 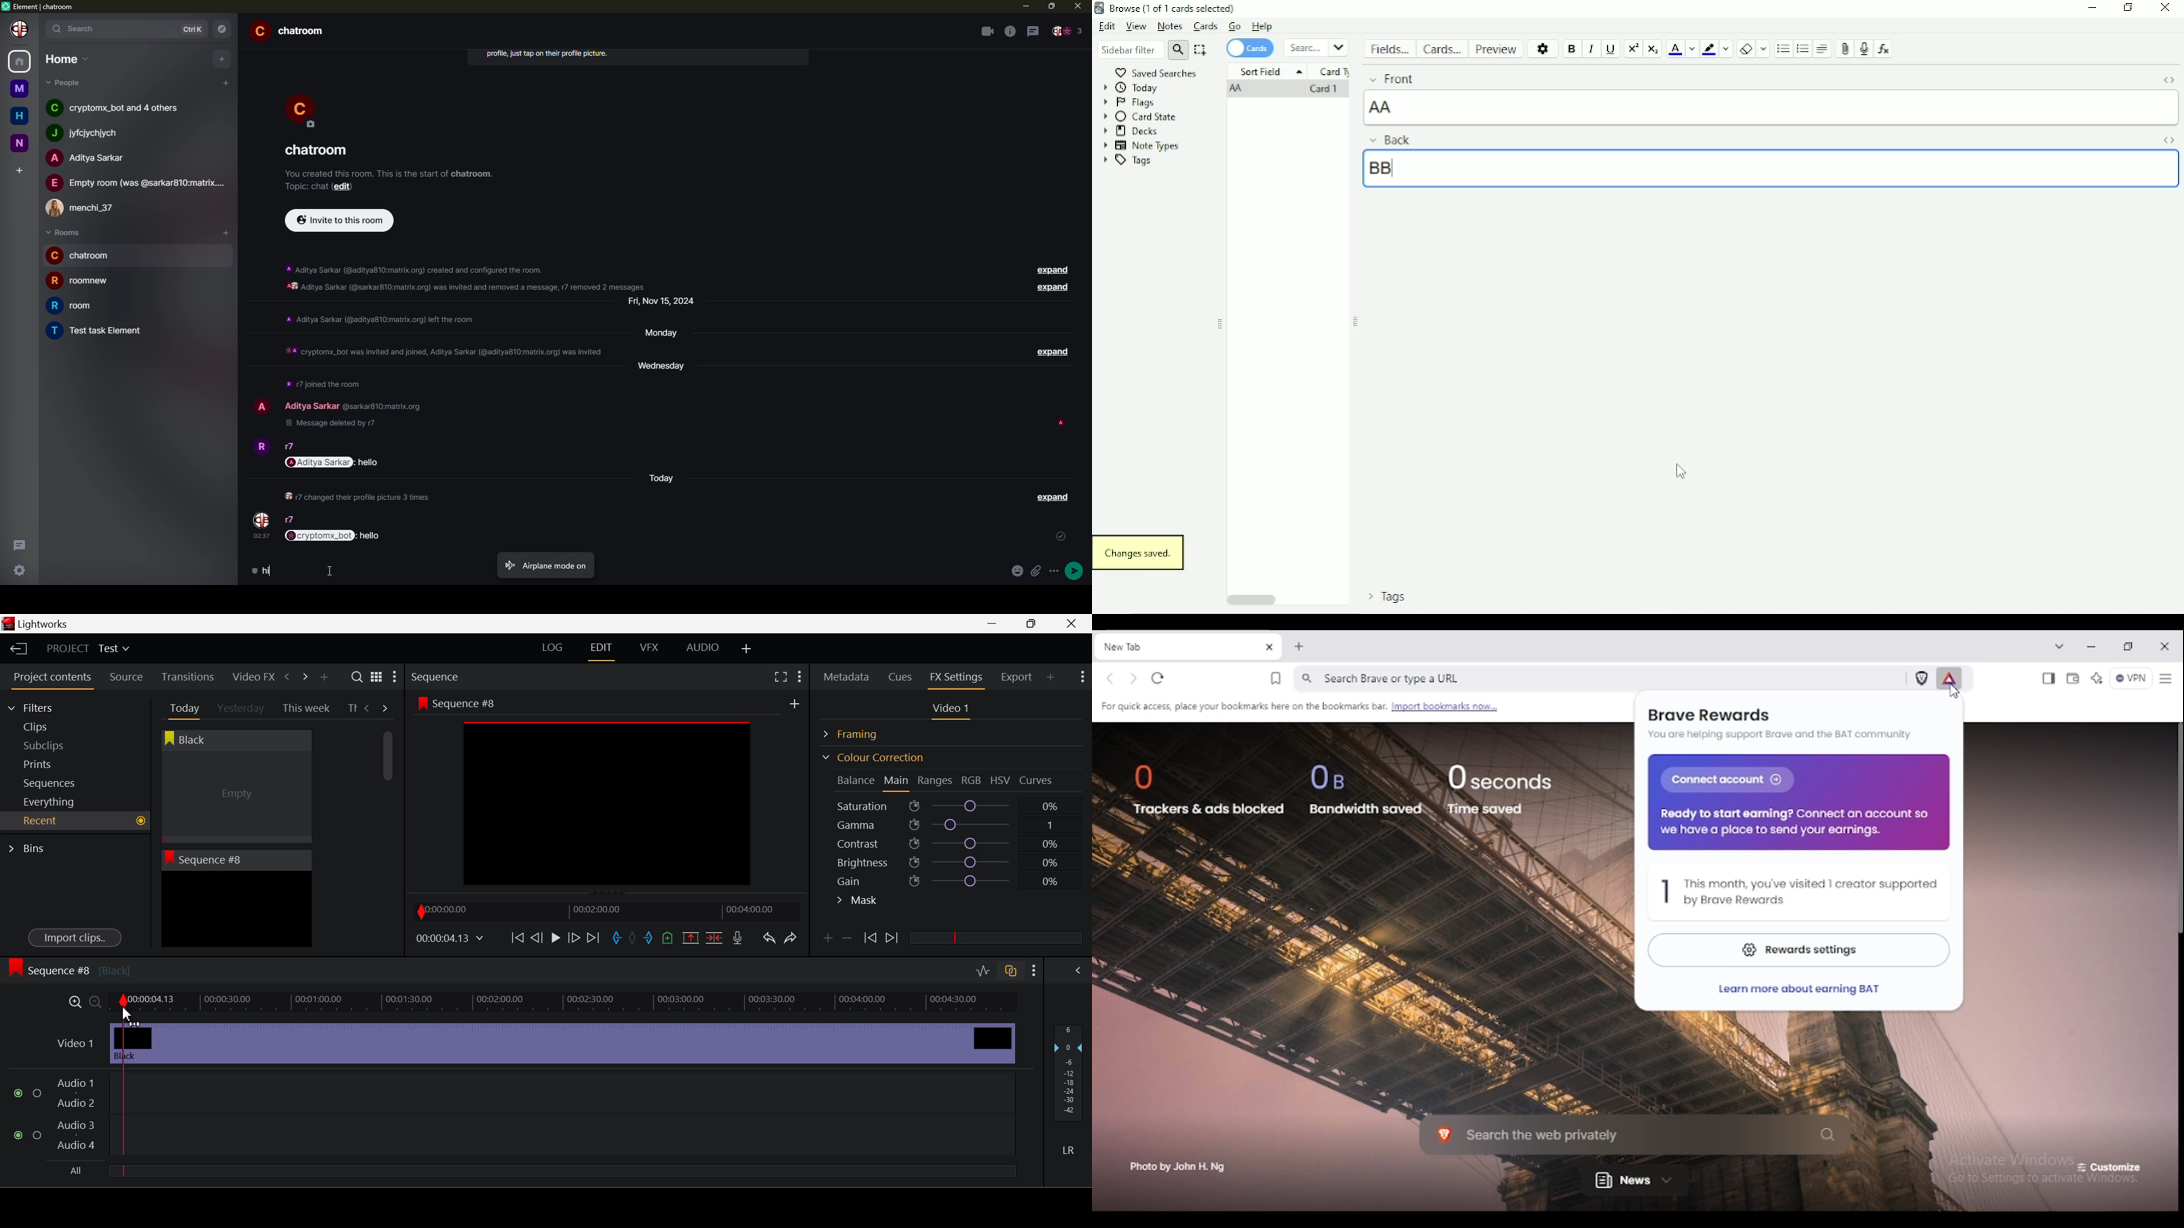 What do you see at coordinates (1238, 90) in the screenshot?
I see `AA` at bounding box center [1238, 90].